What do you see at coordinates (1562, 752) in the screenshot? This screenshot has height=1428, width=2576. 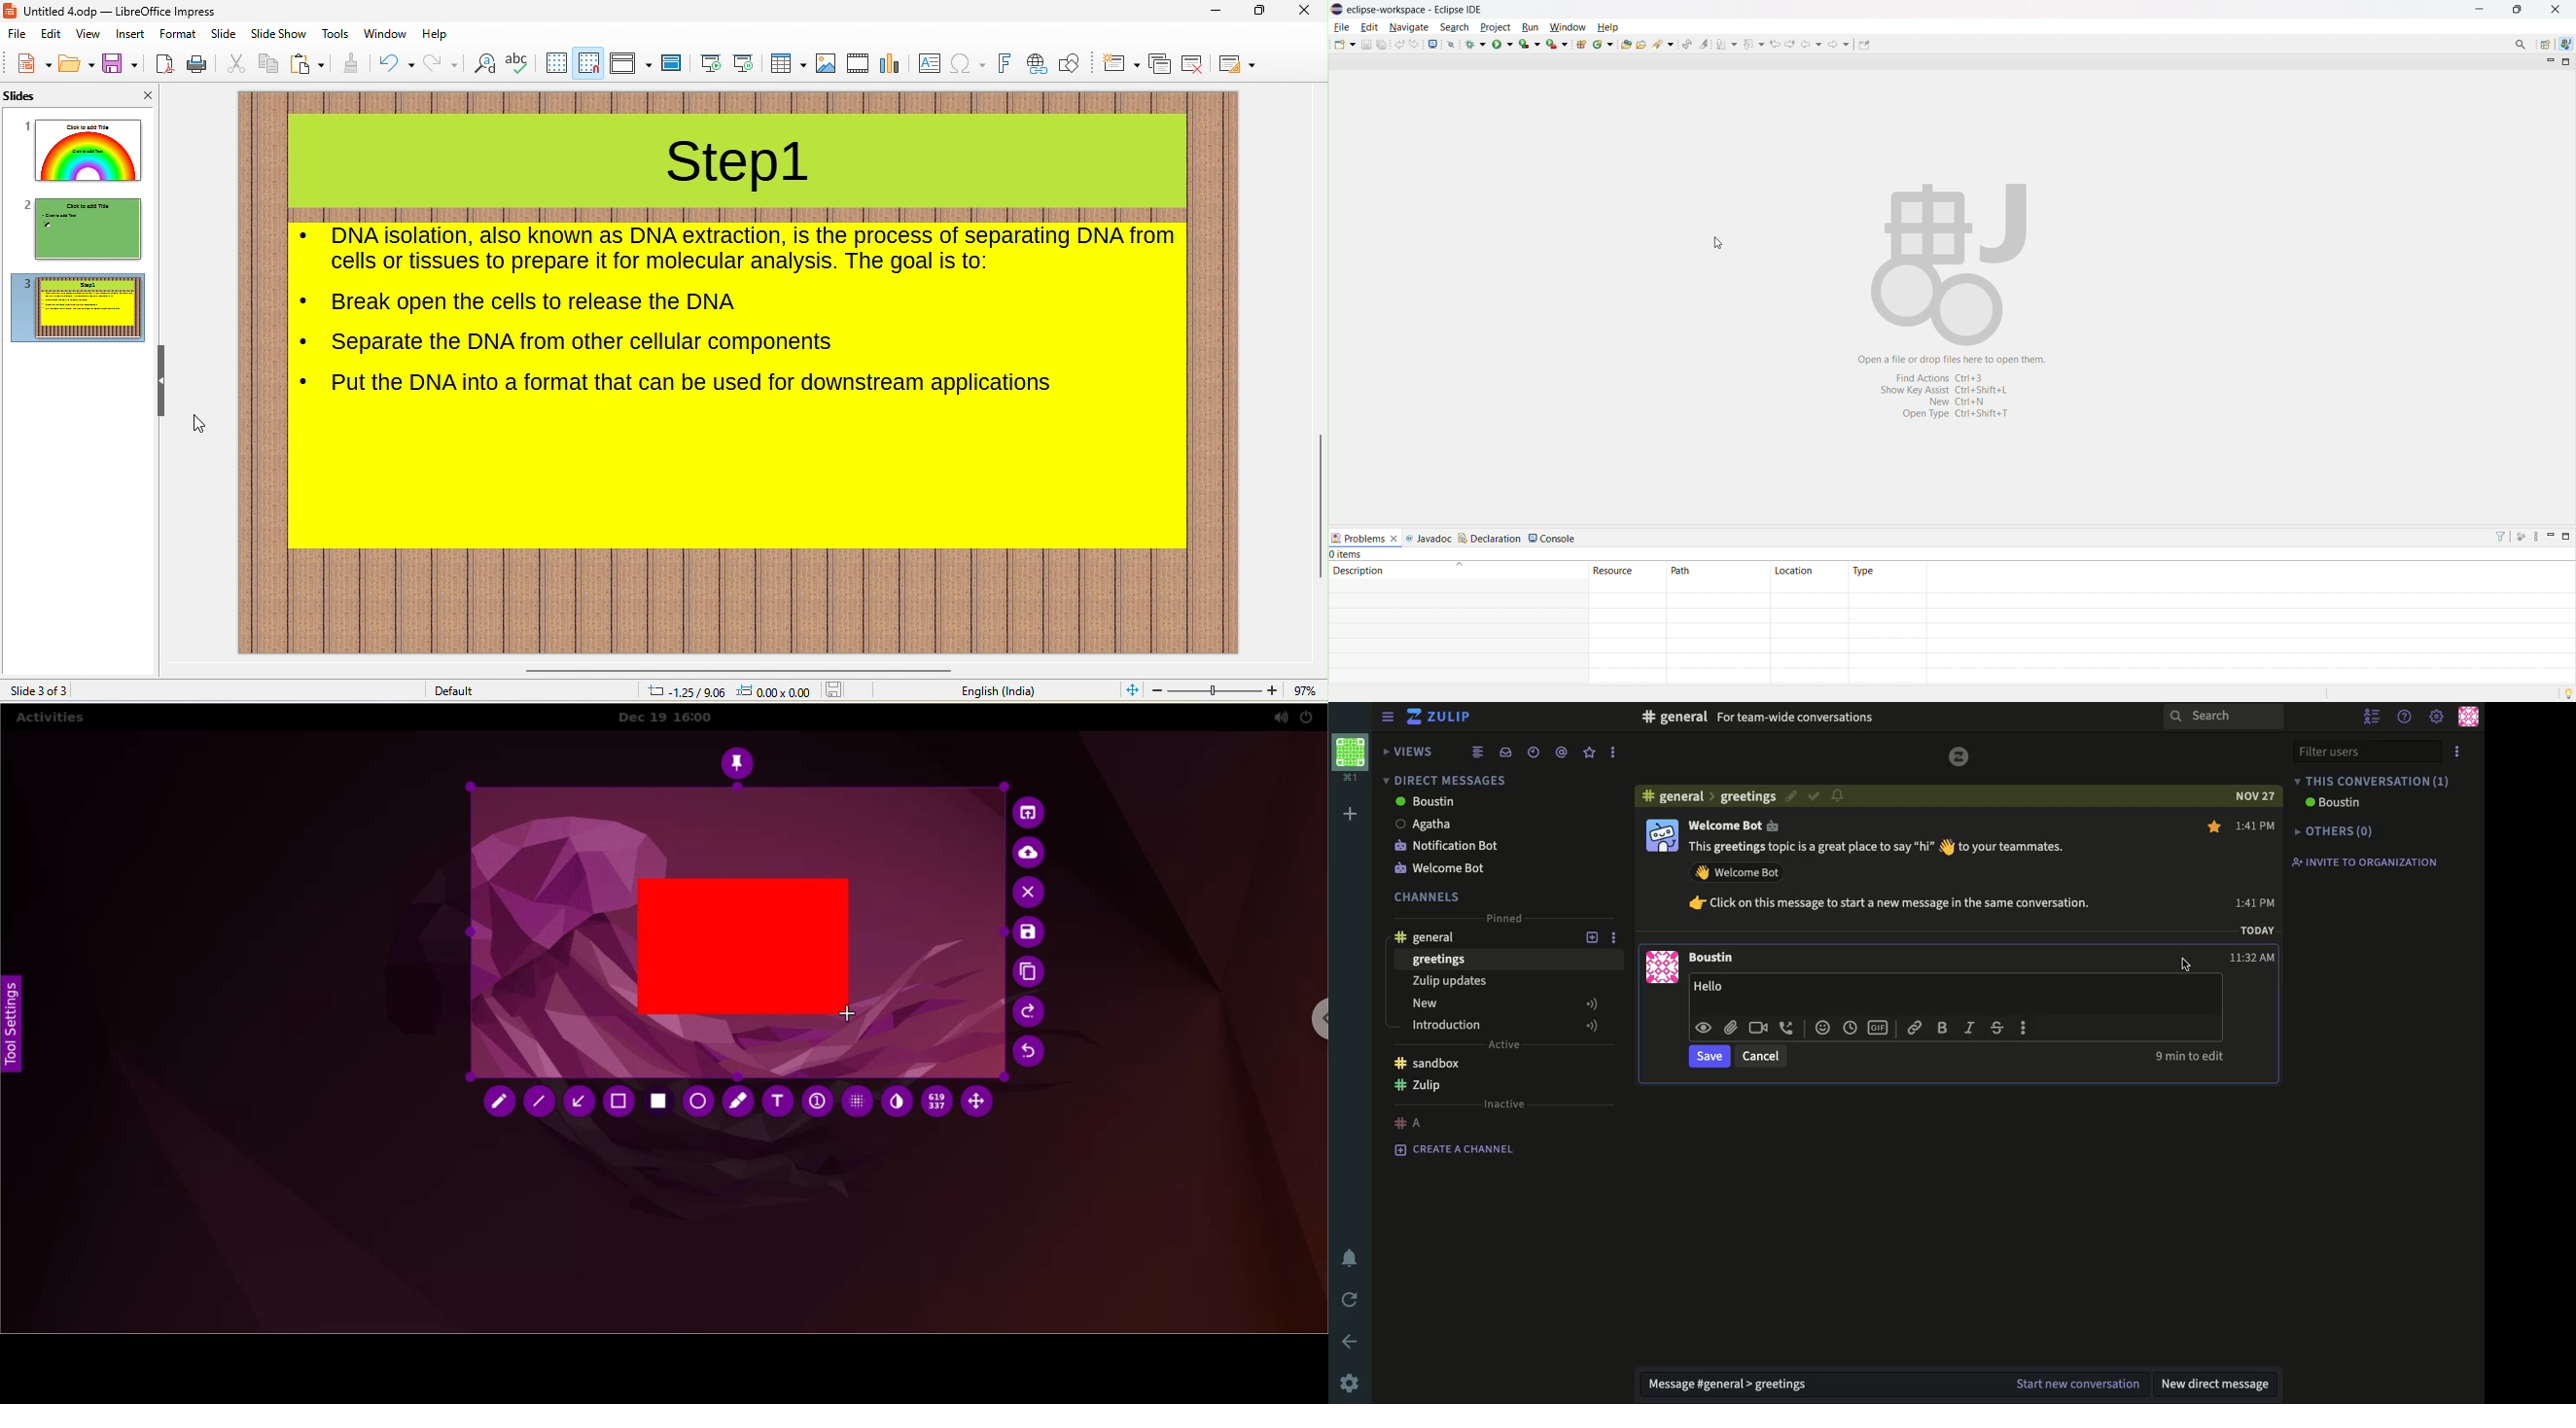 I see `mention` at bounding box center [1562, 752].